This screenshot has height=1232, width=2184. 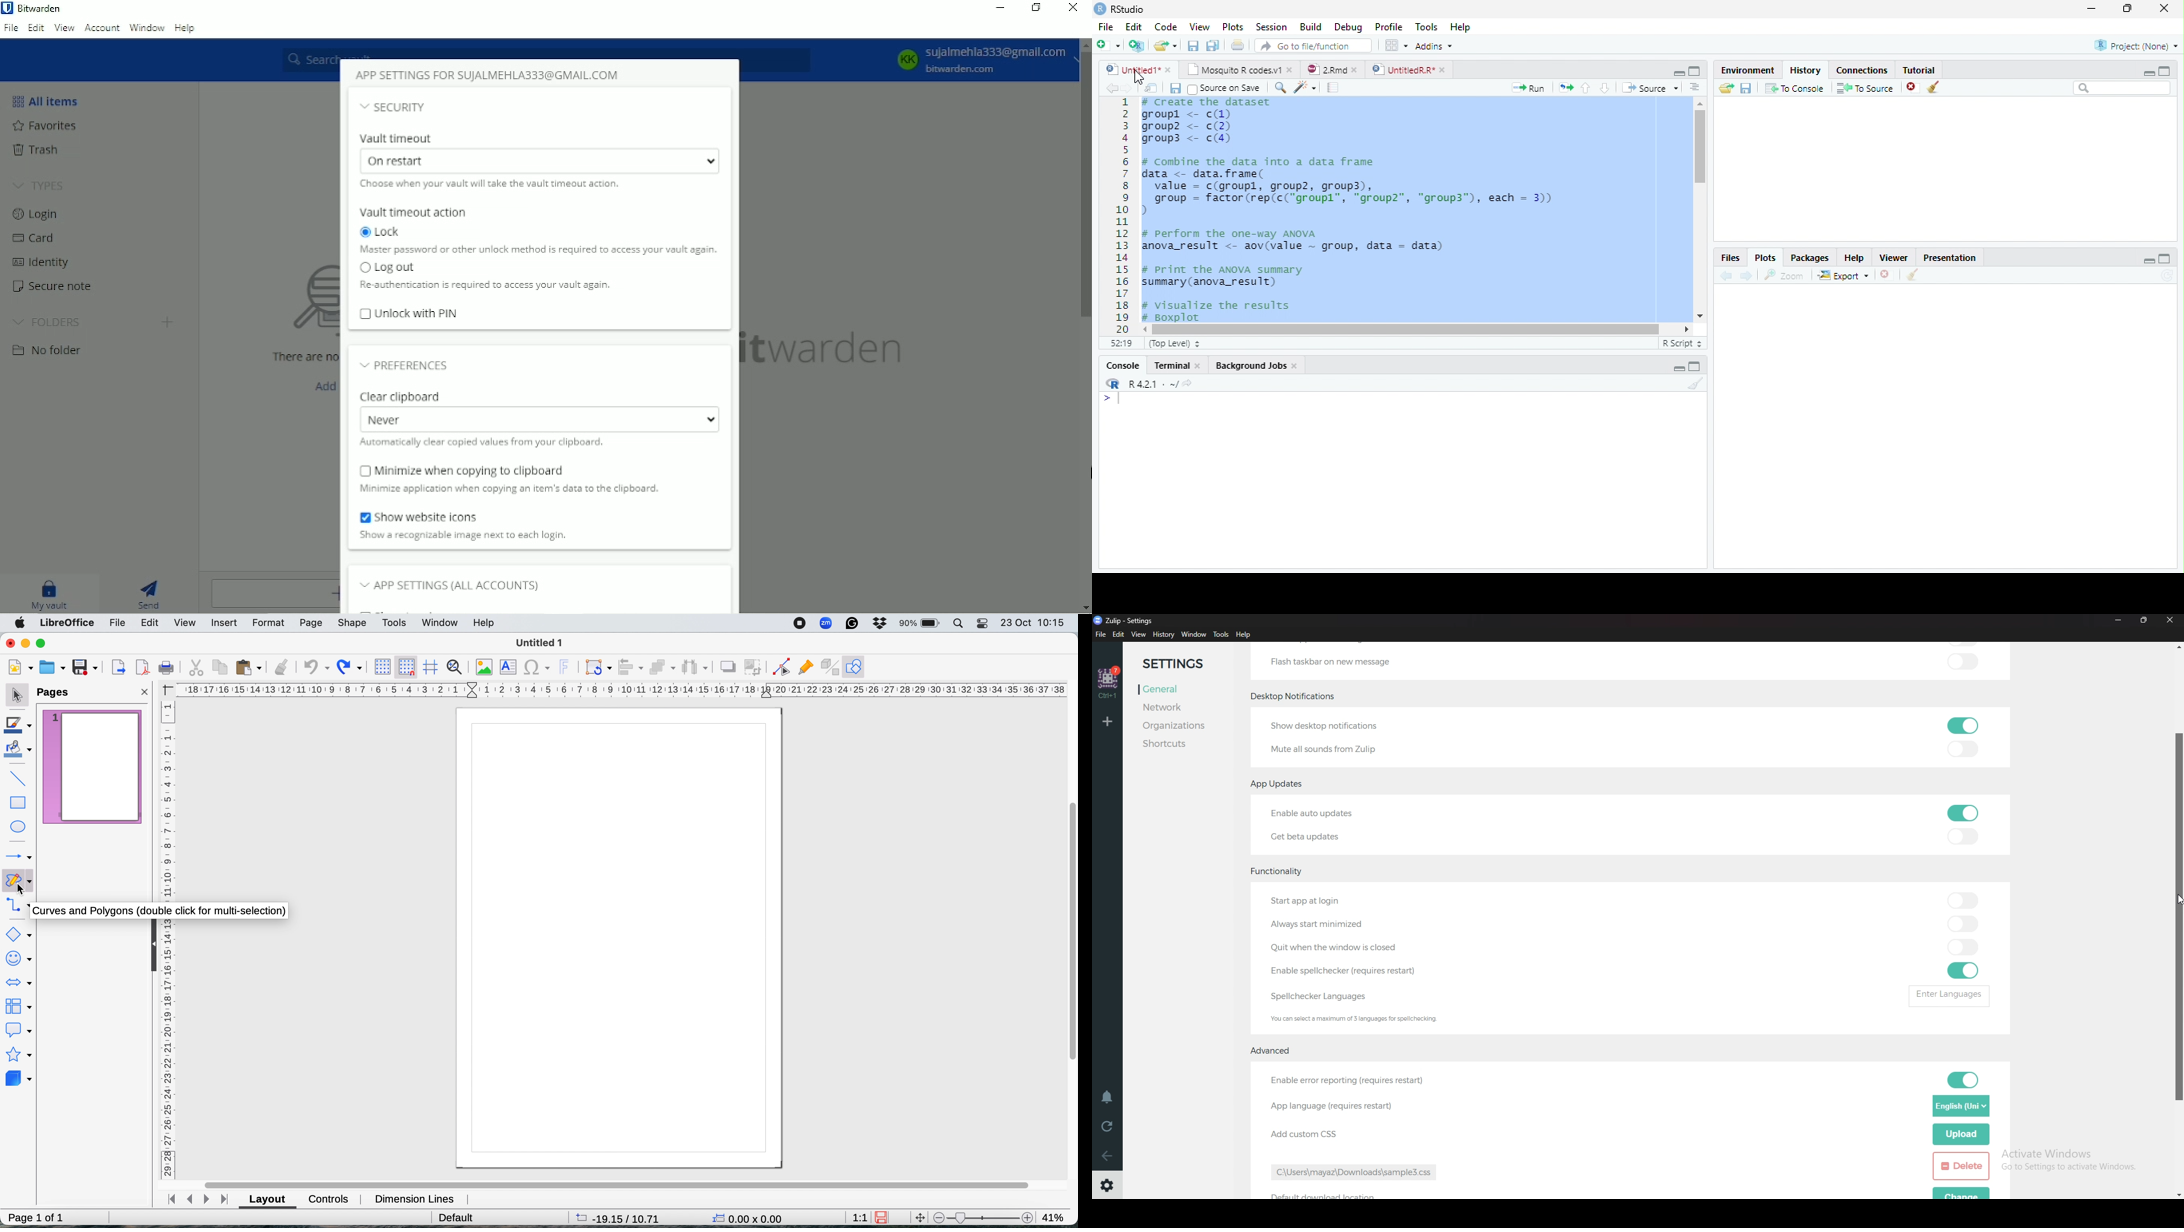 What do you see at coordinates (1108, 1159) in the screenshot?
I see `Back` at bounding box center [1108, 1159].